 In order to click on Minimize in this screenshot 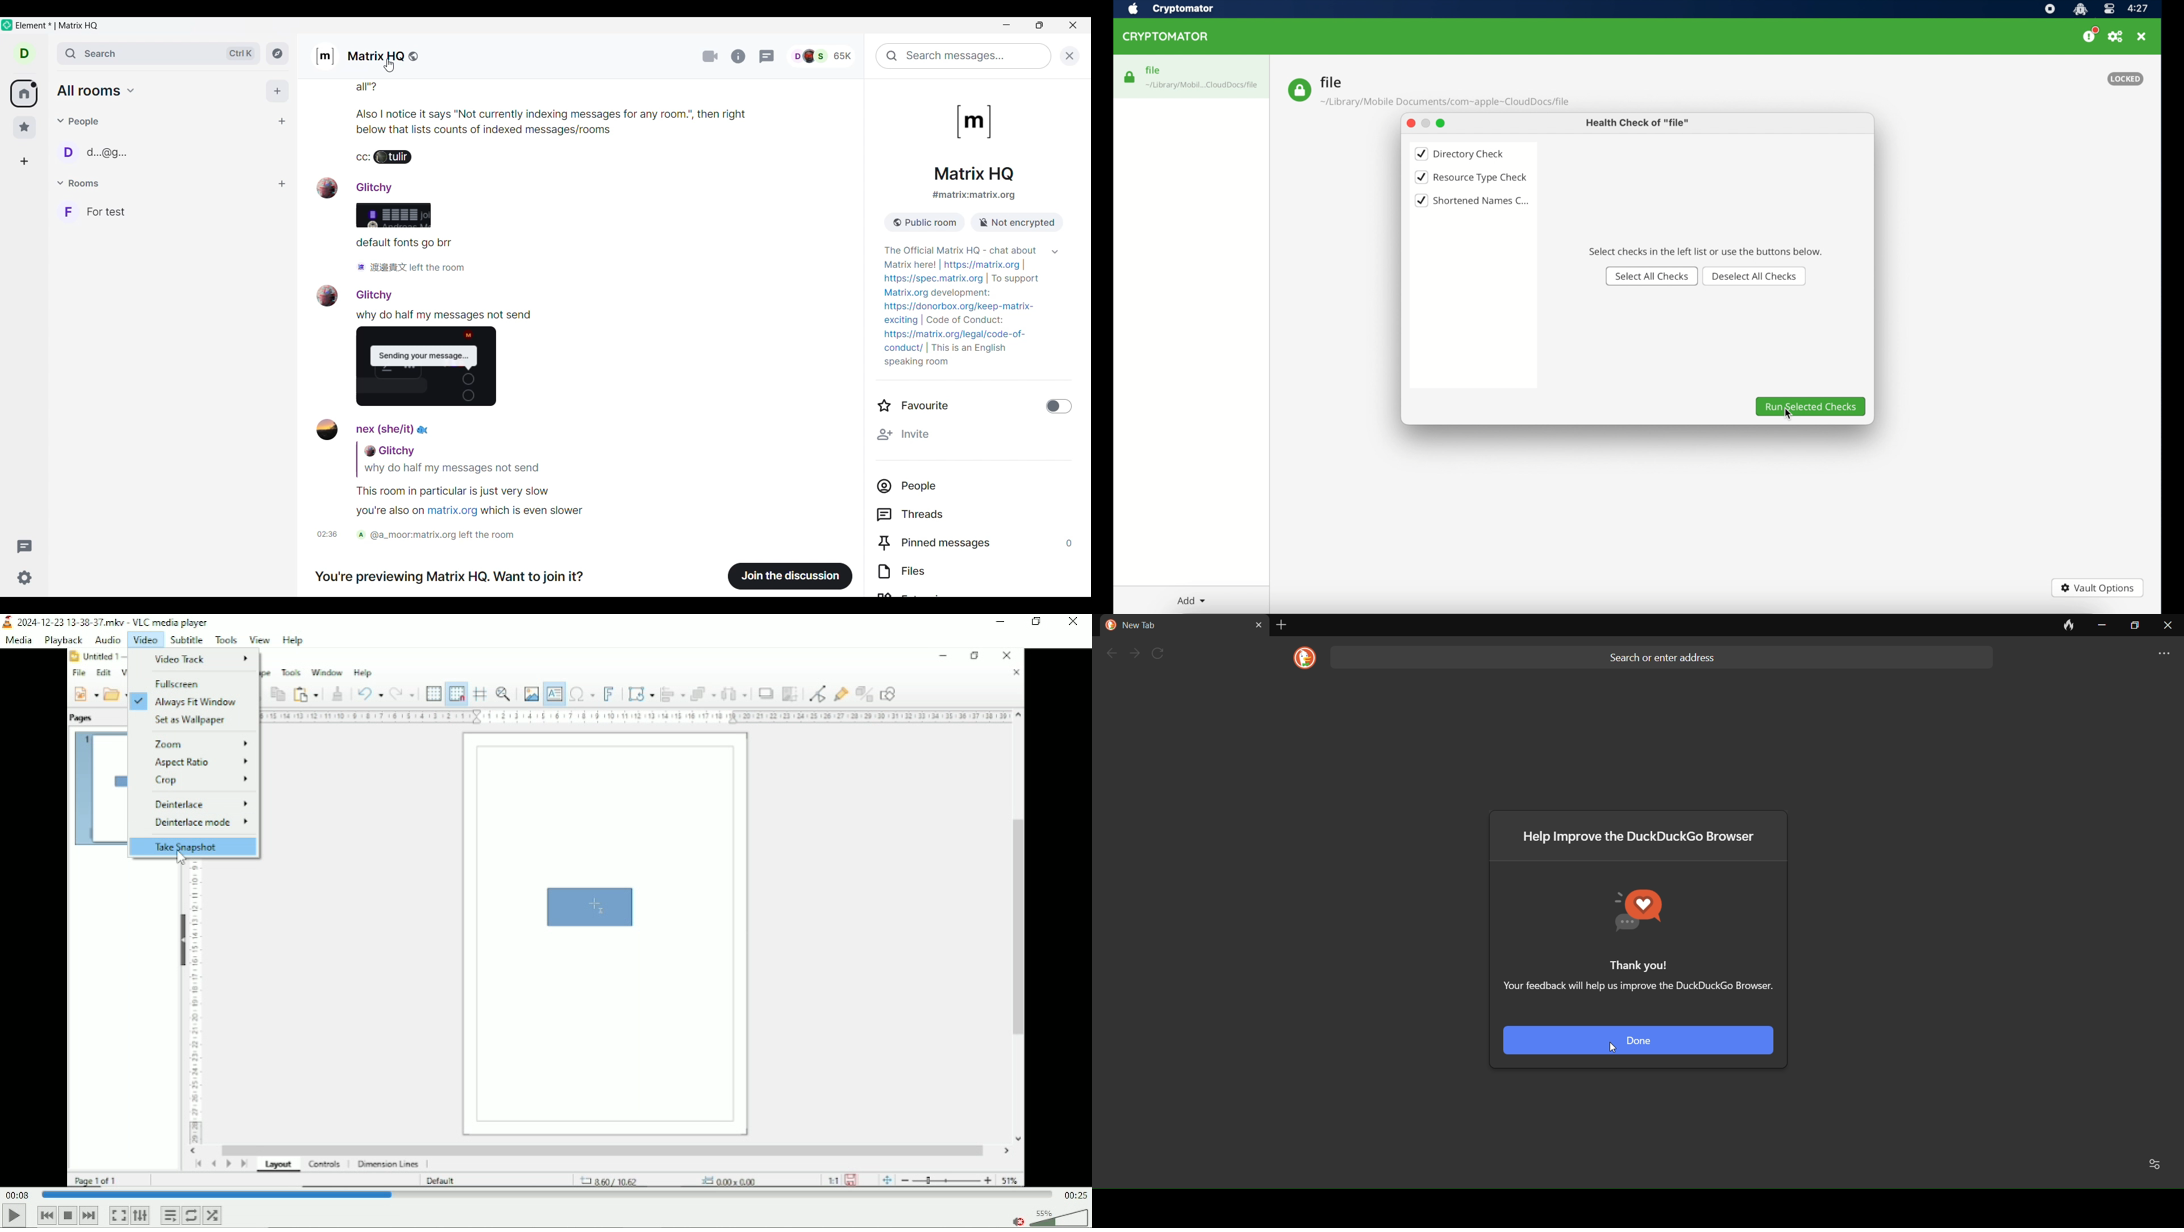, I will do `click(1003, 621)`.